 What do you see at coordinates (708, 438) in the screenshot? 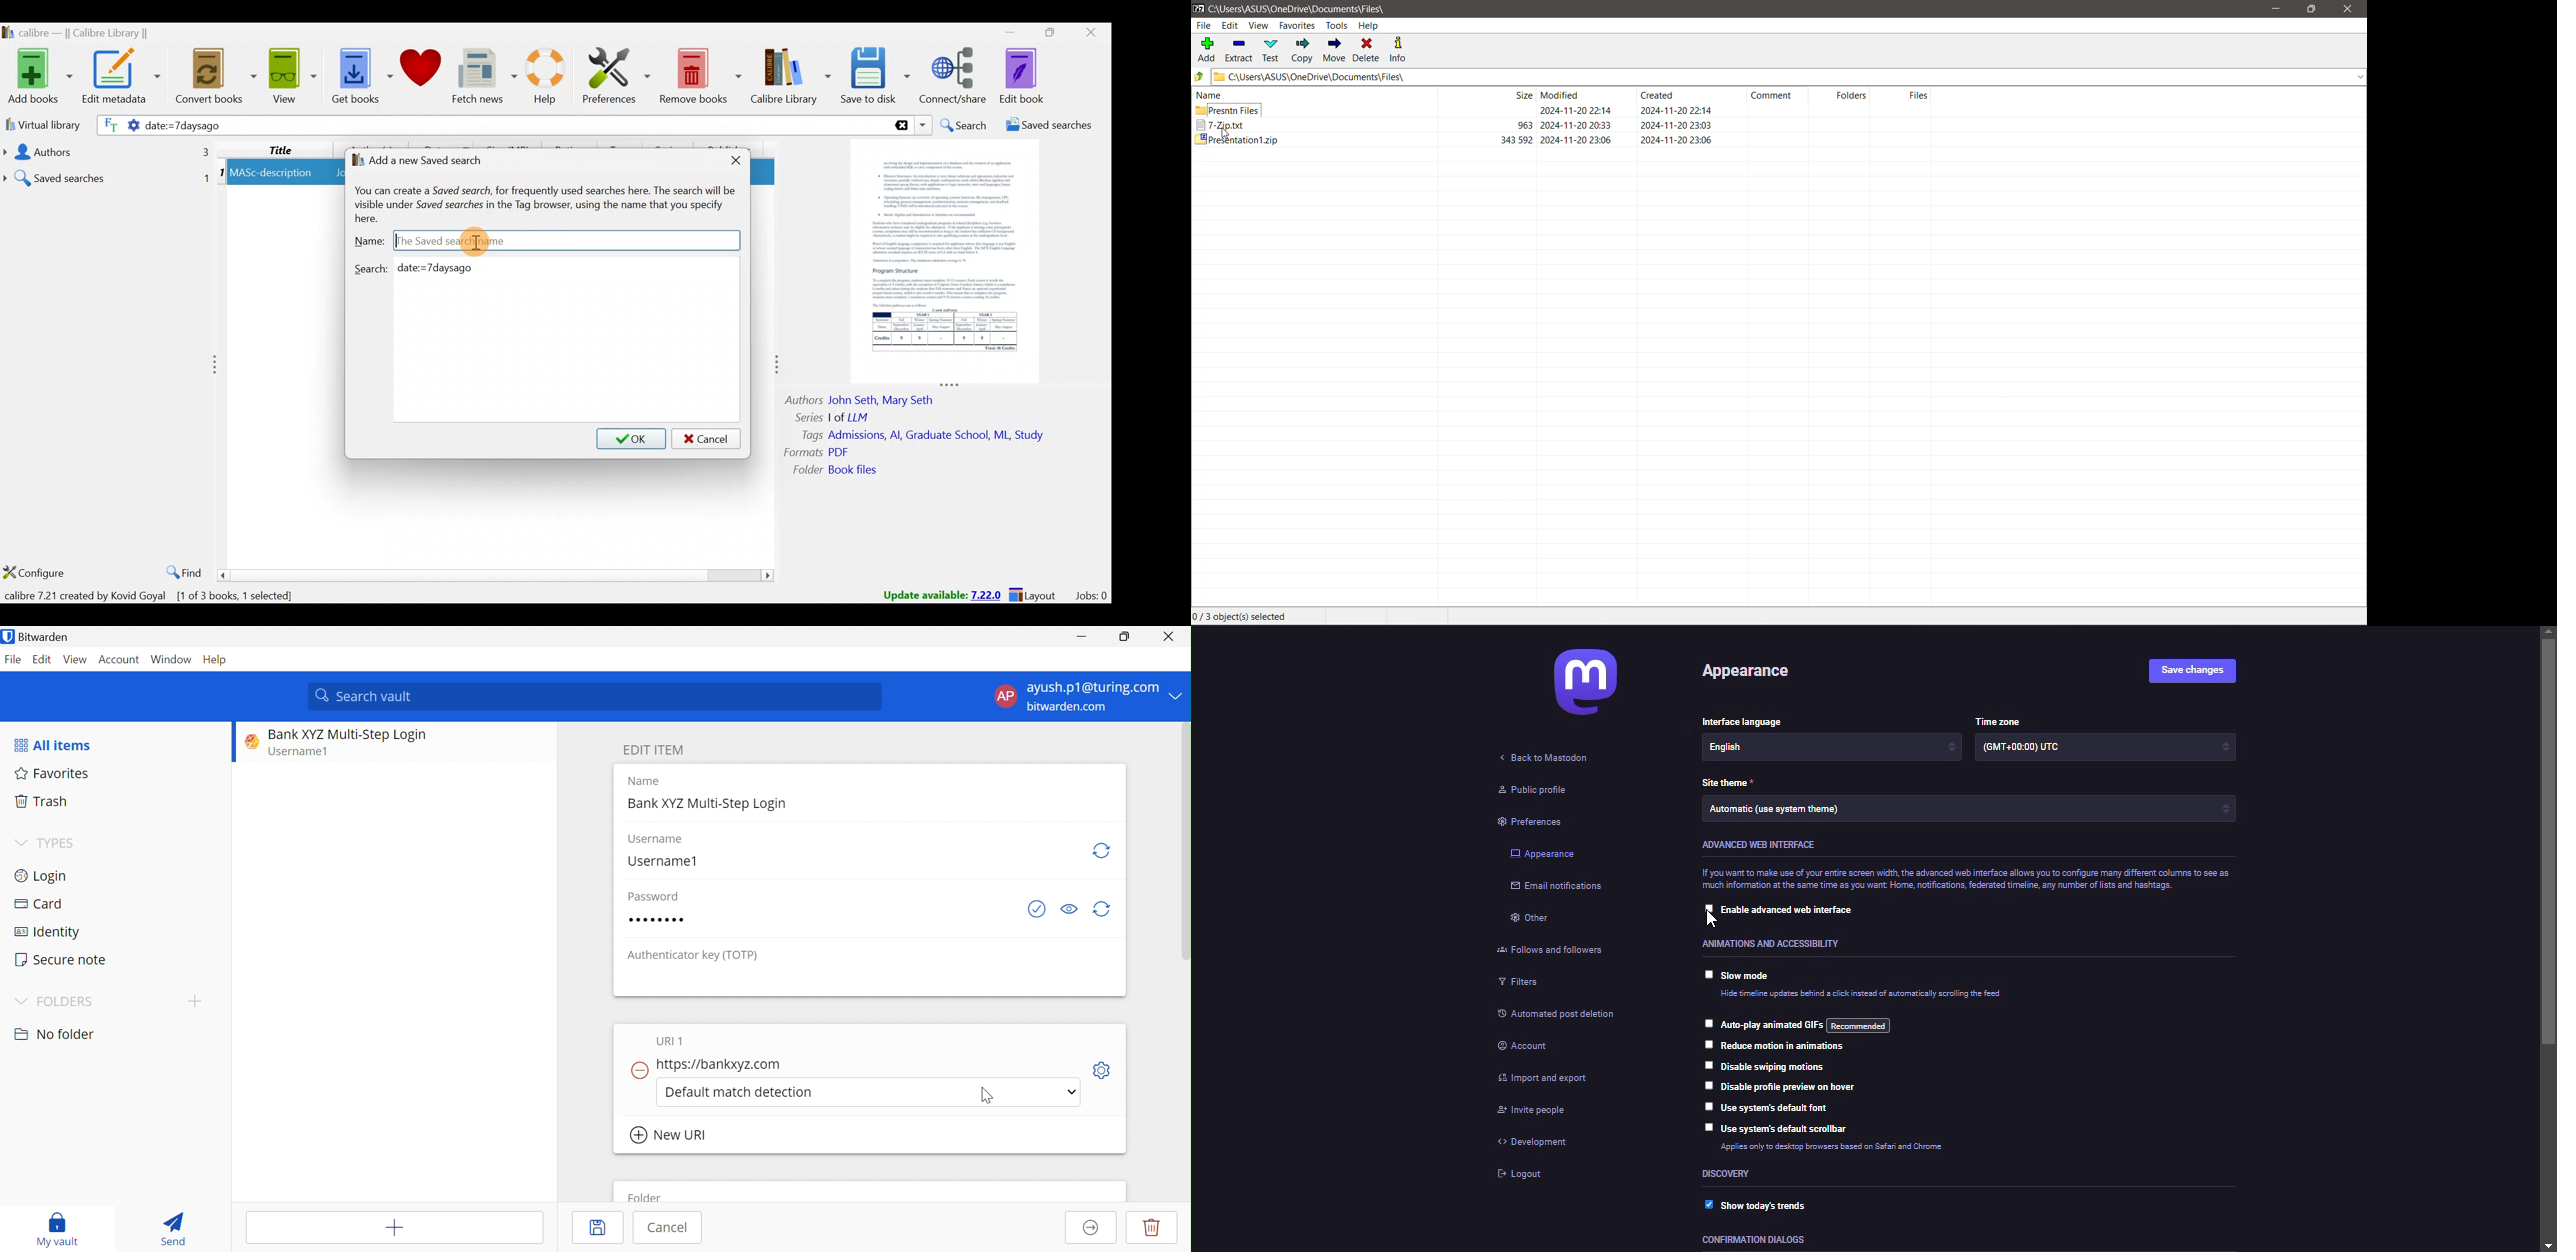
I see `Cancel` at bounding box center [708, 438].